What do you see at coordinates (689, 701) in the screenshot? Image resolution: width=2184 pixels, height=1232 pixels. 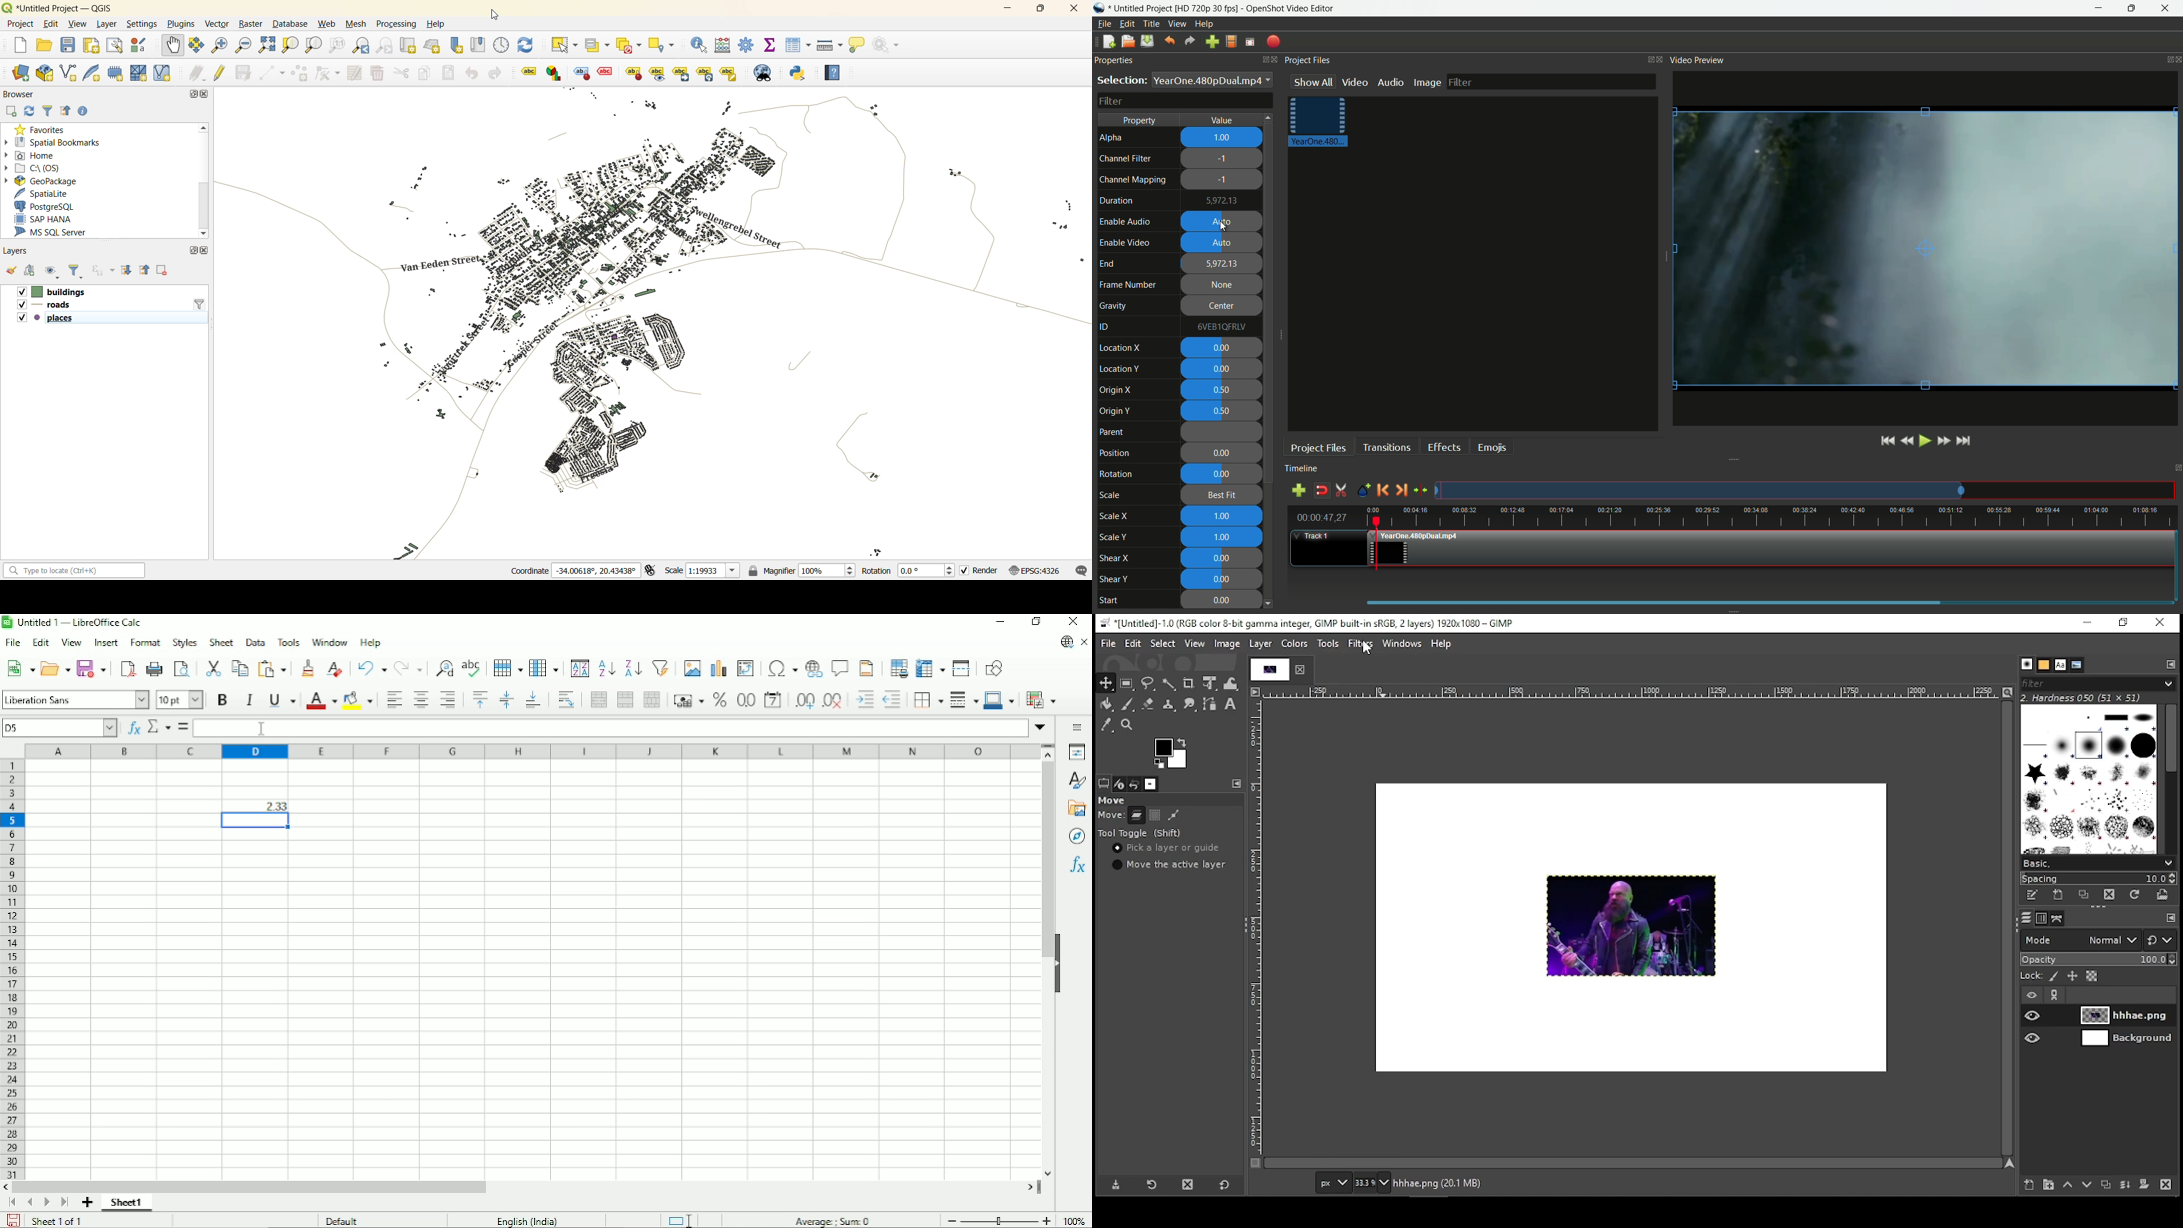 I see `Format as currency` at bounding box center [689, 701].